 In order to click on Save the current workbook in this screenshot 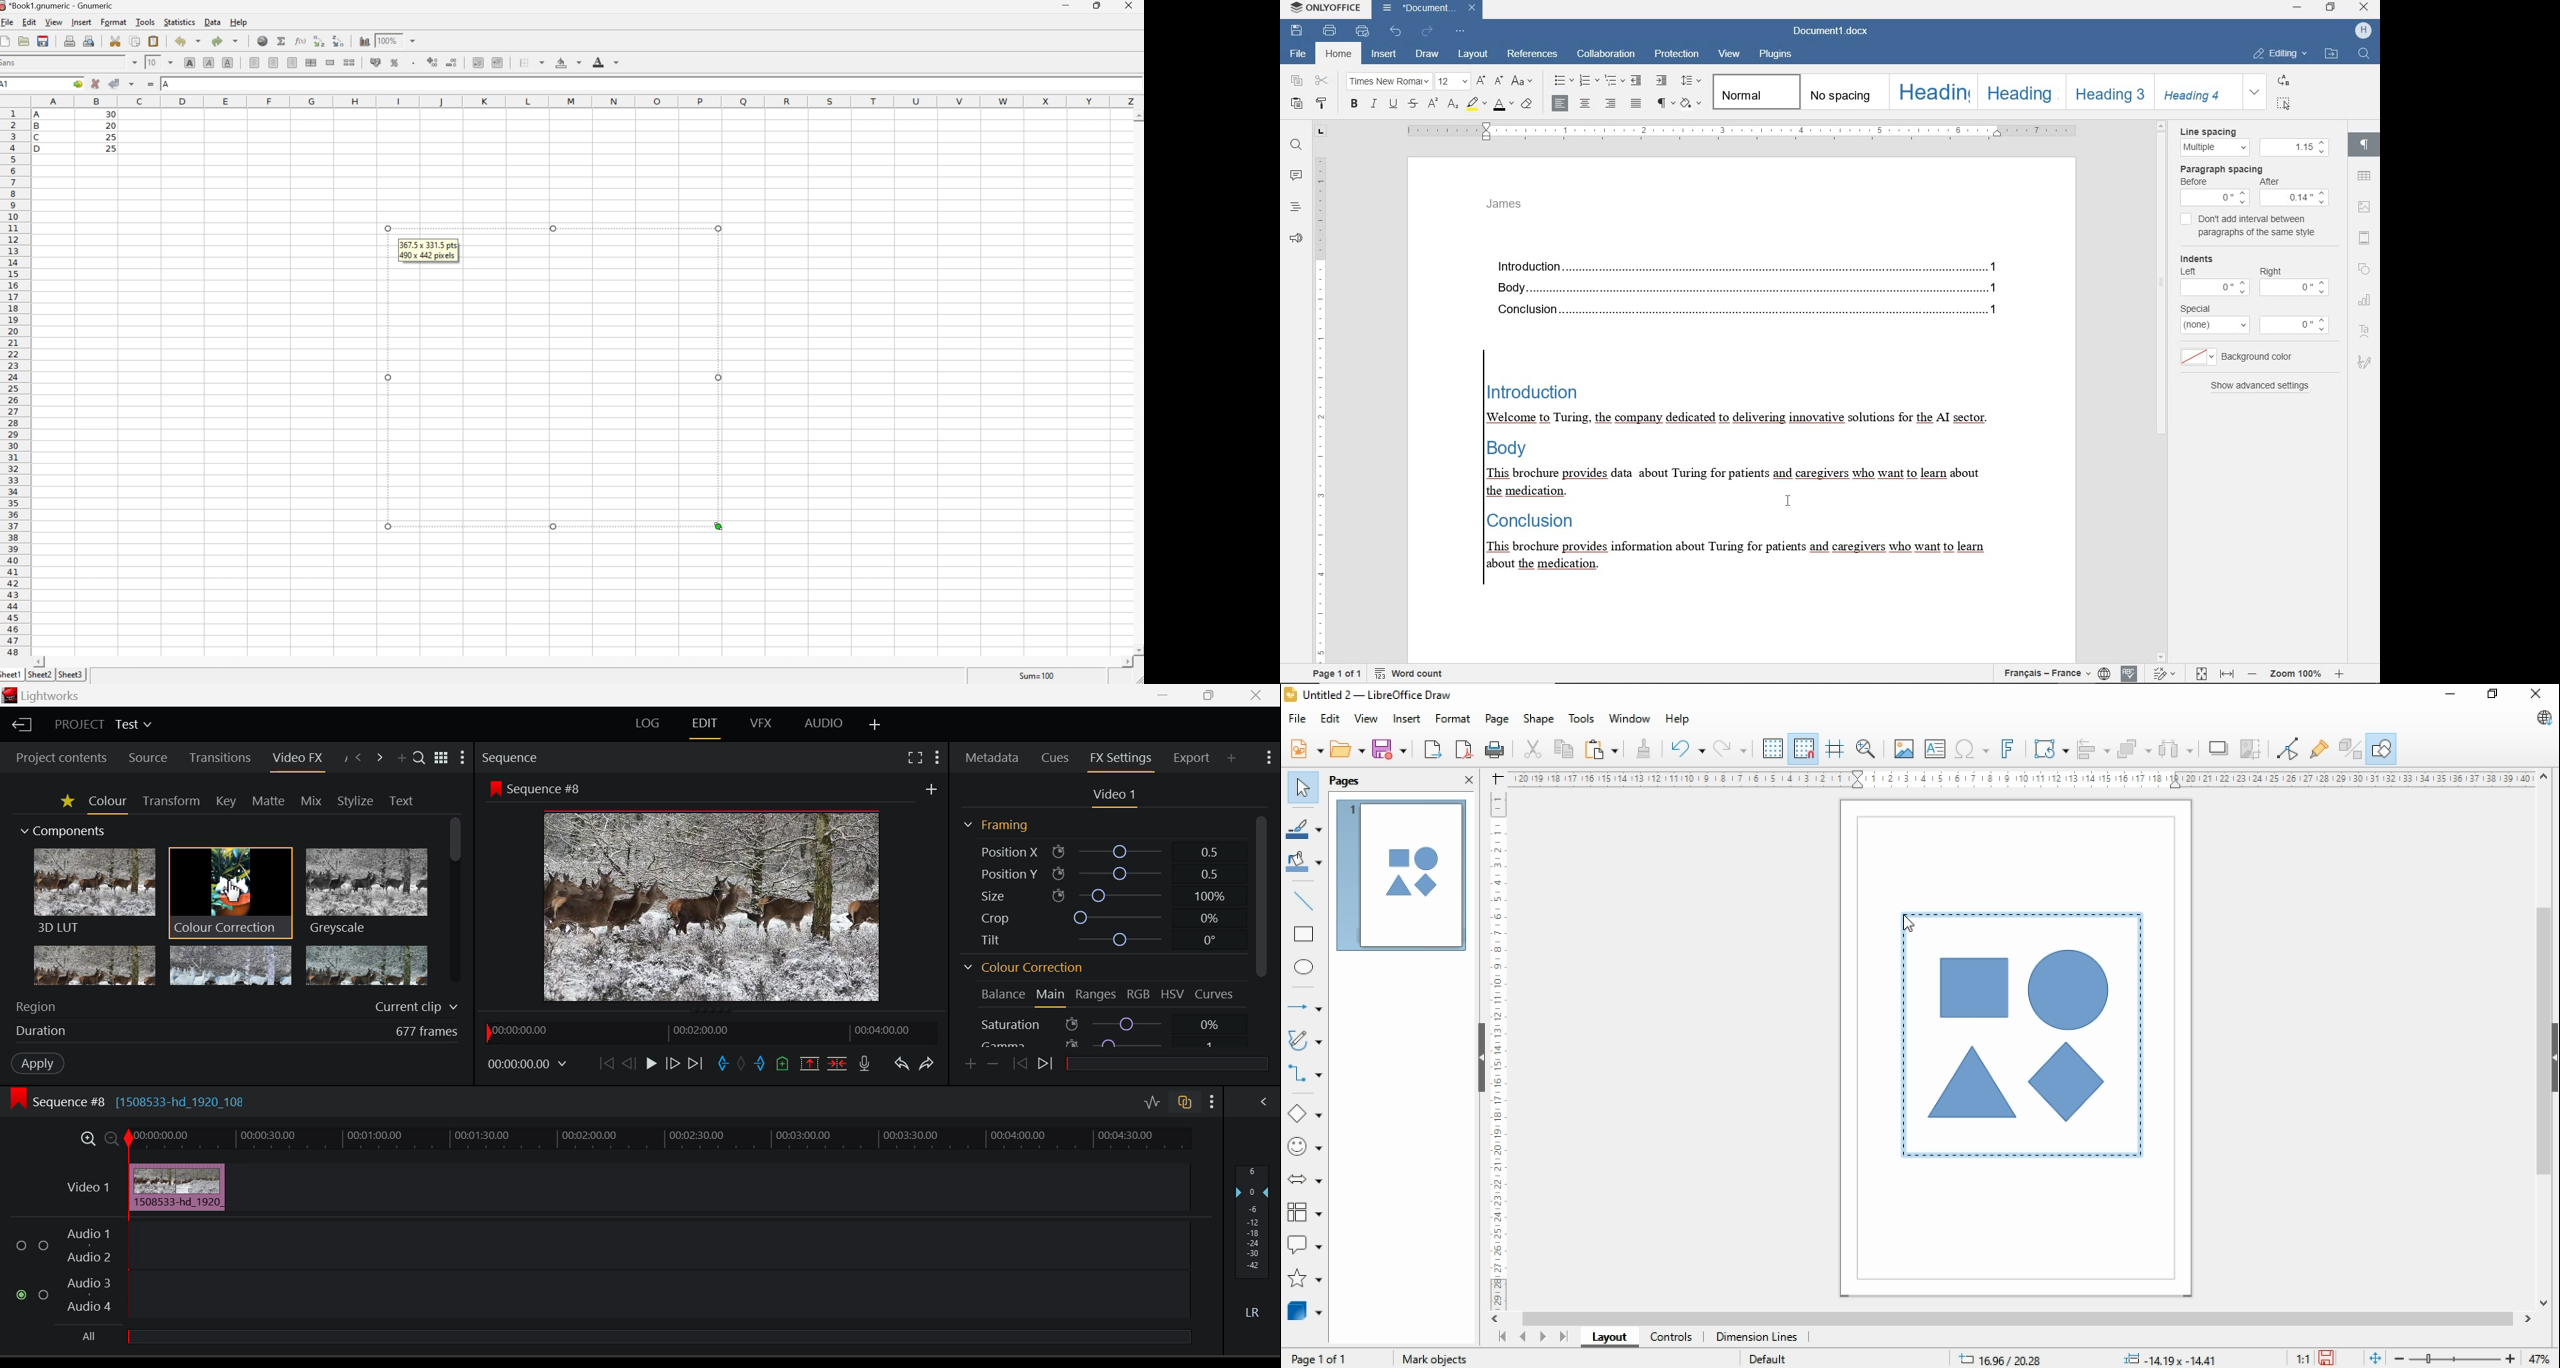, I will do `click(42, 41)`.